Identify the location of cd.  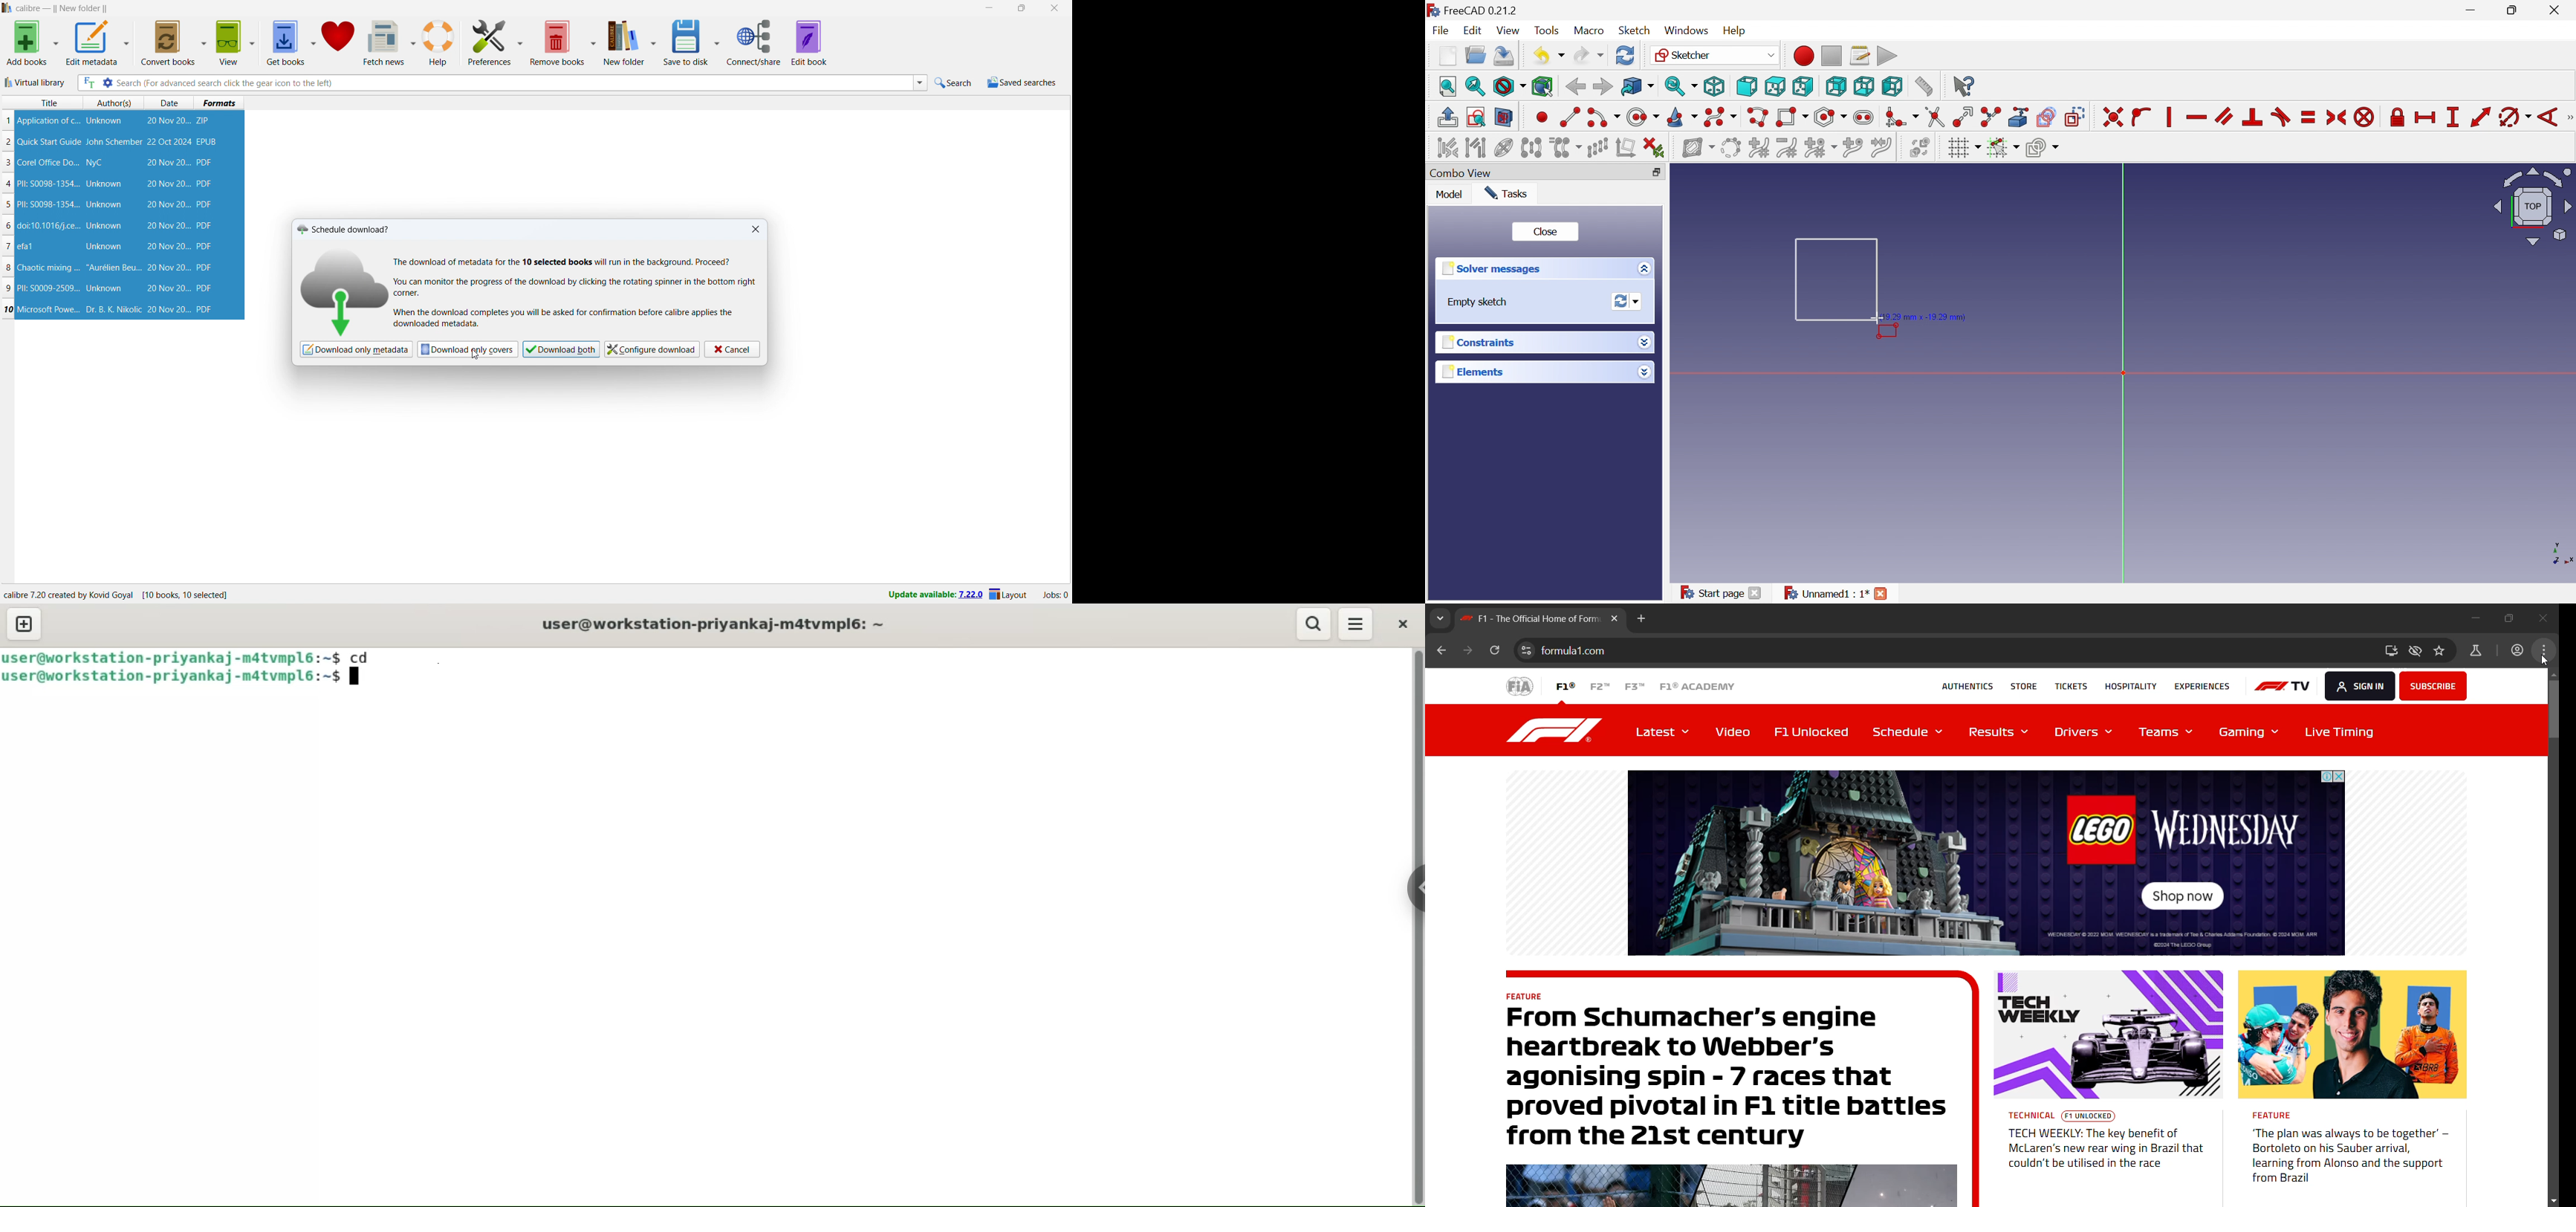
(366, 655).